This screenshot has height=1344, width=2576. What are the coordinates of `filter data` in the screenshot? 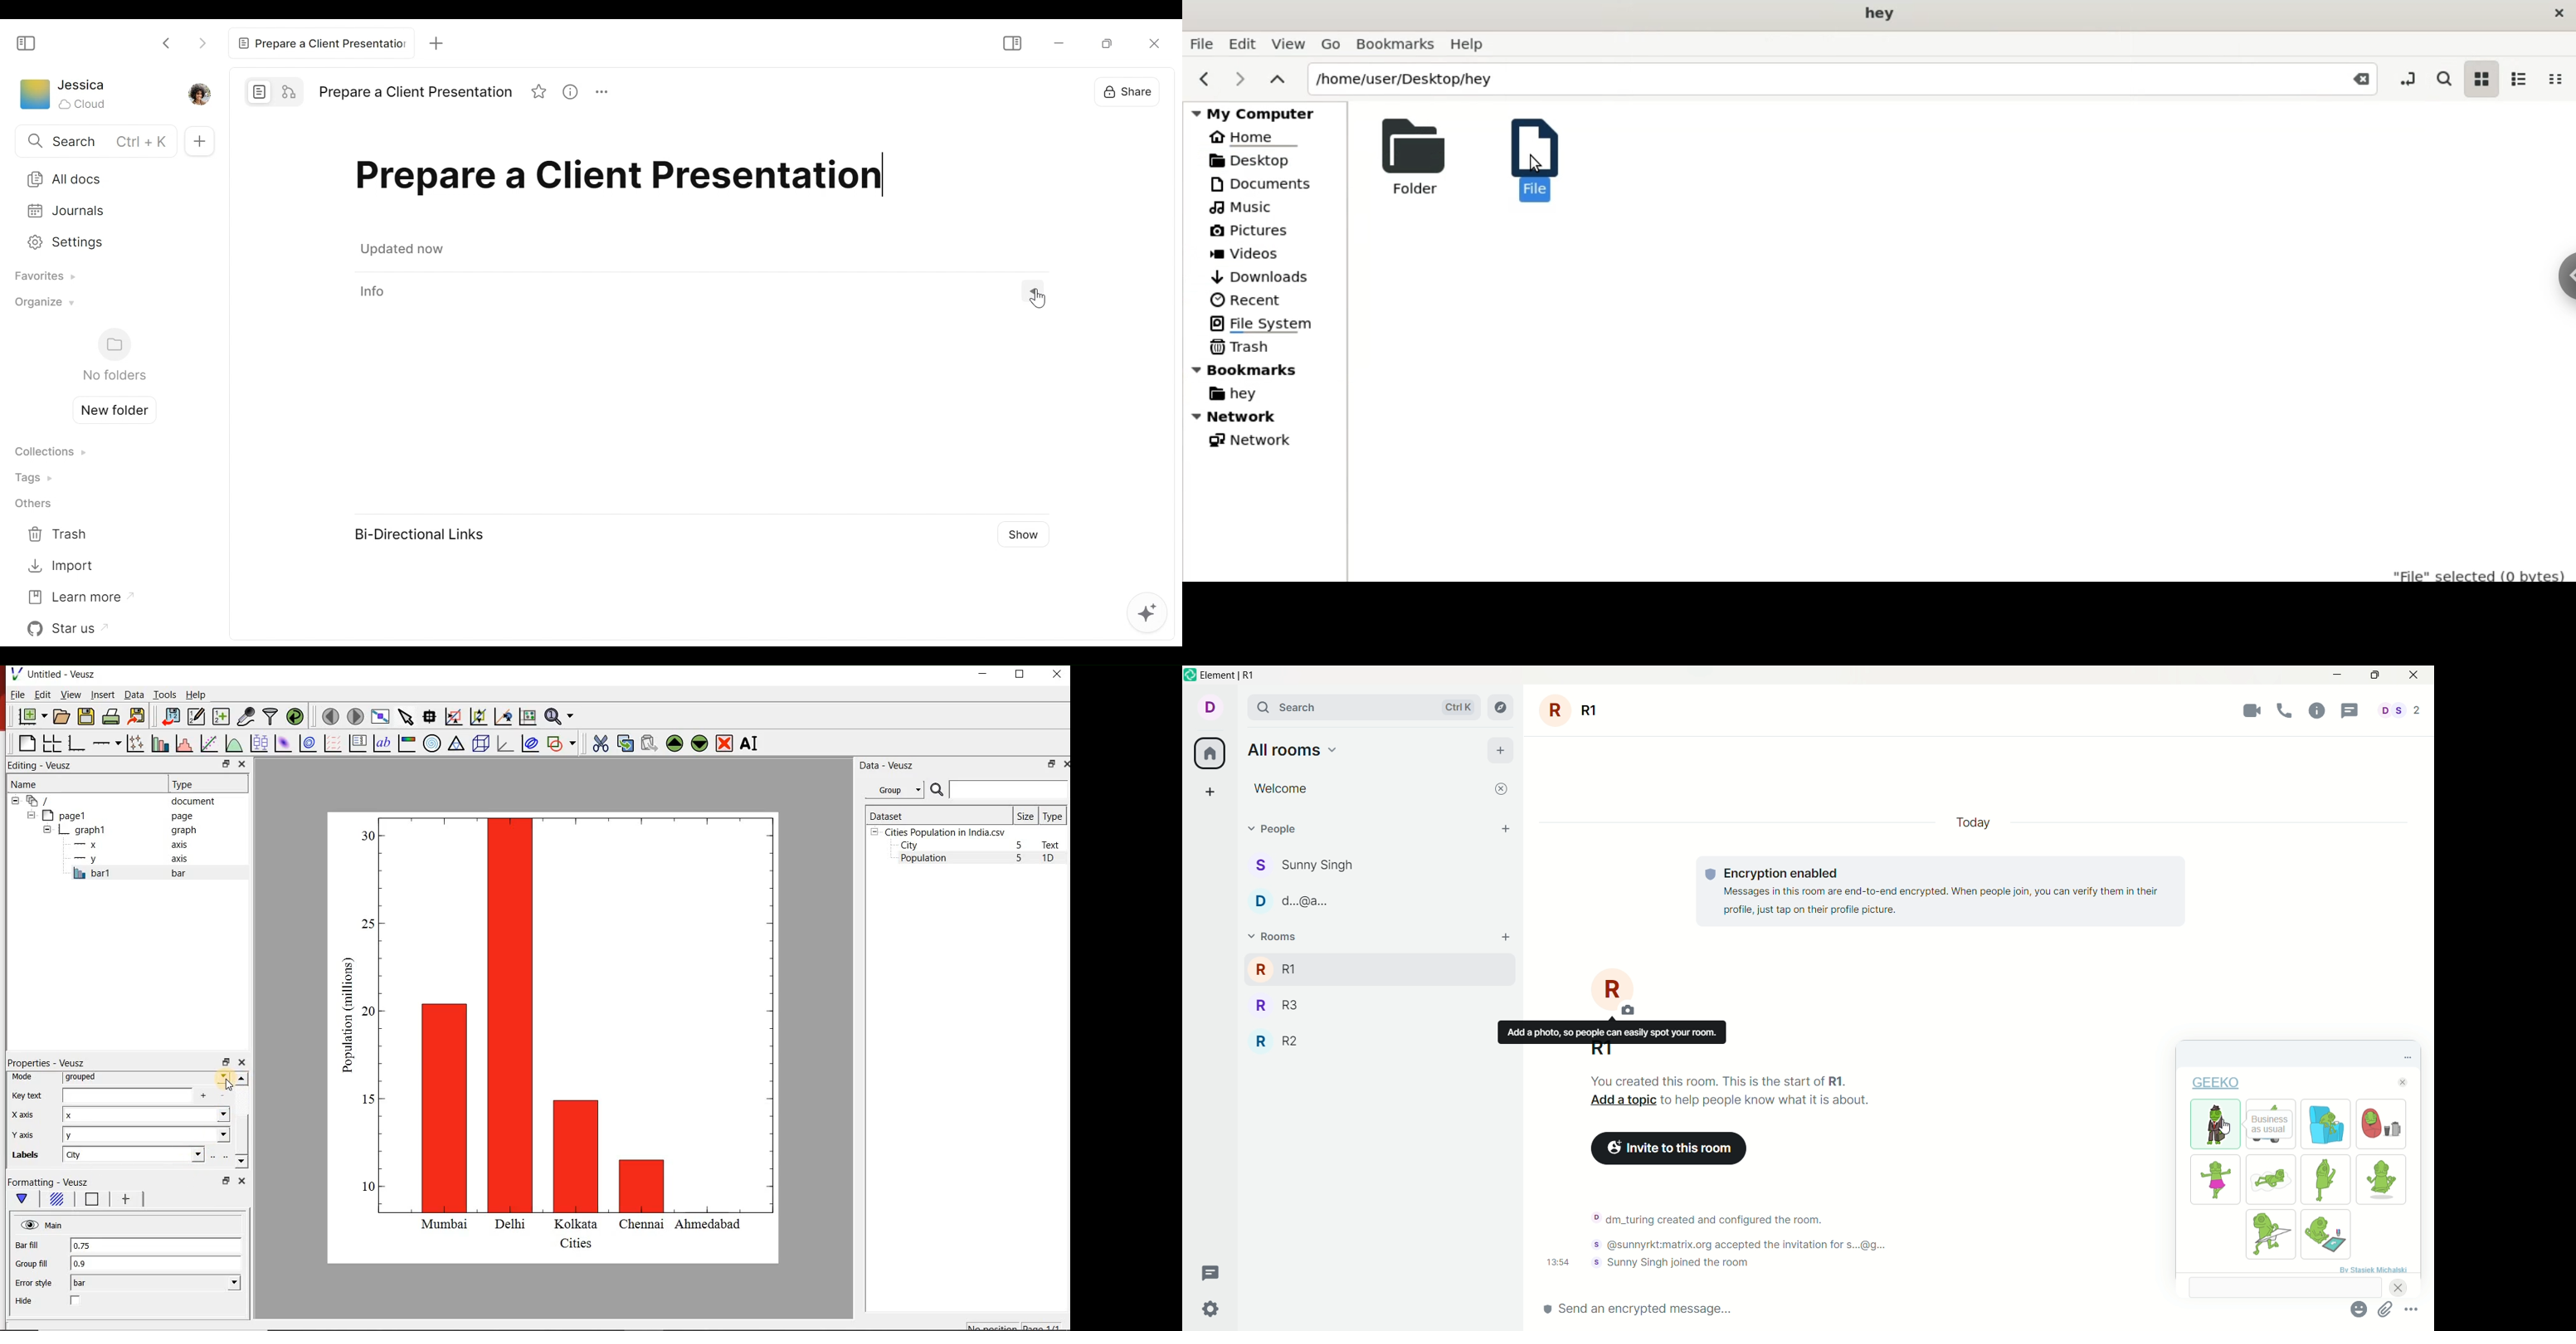 It's located at (271, 717).